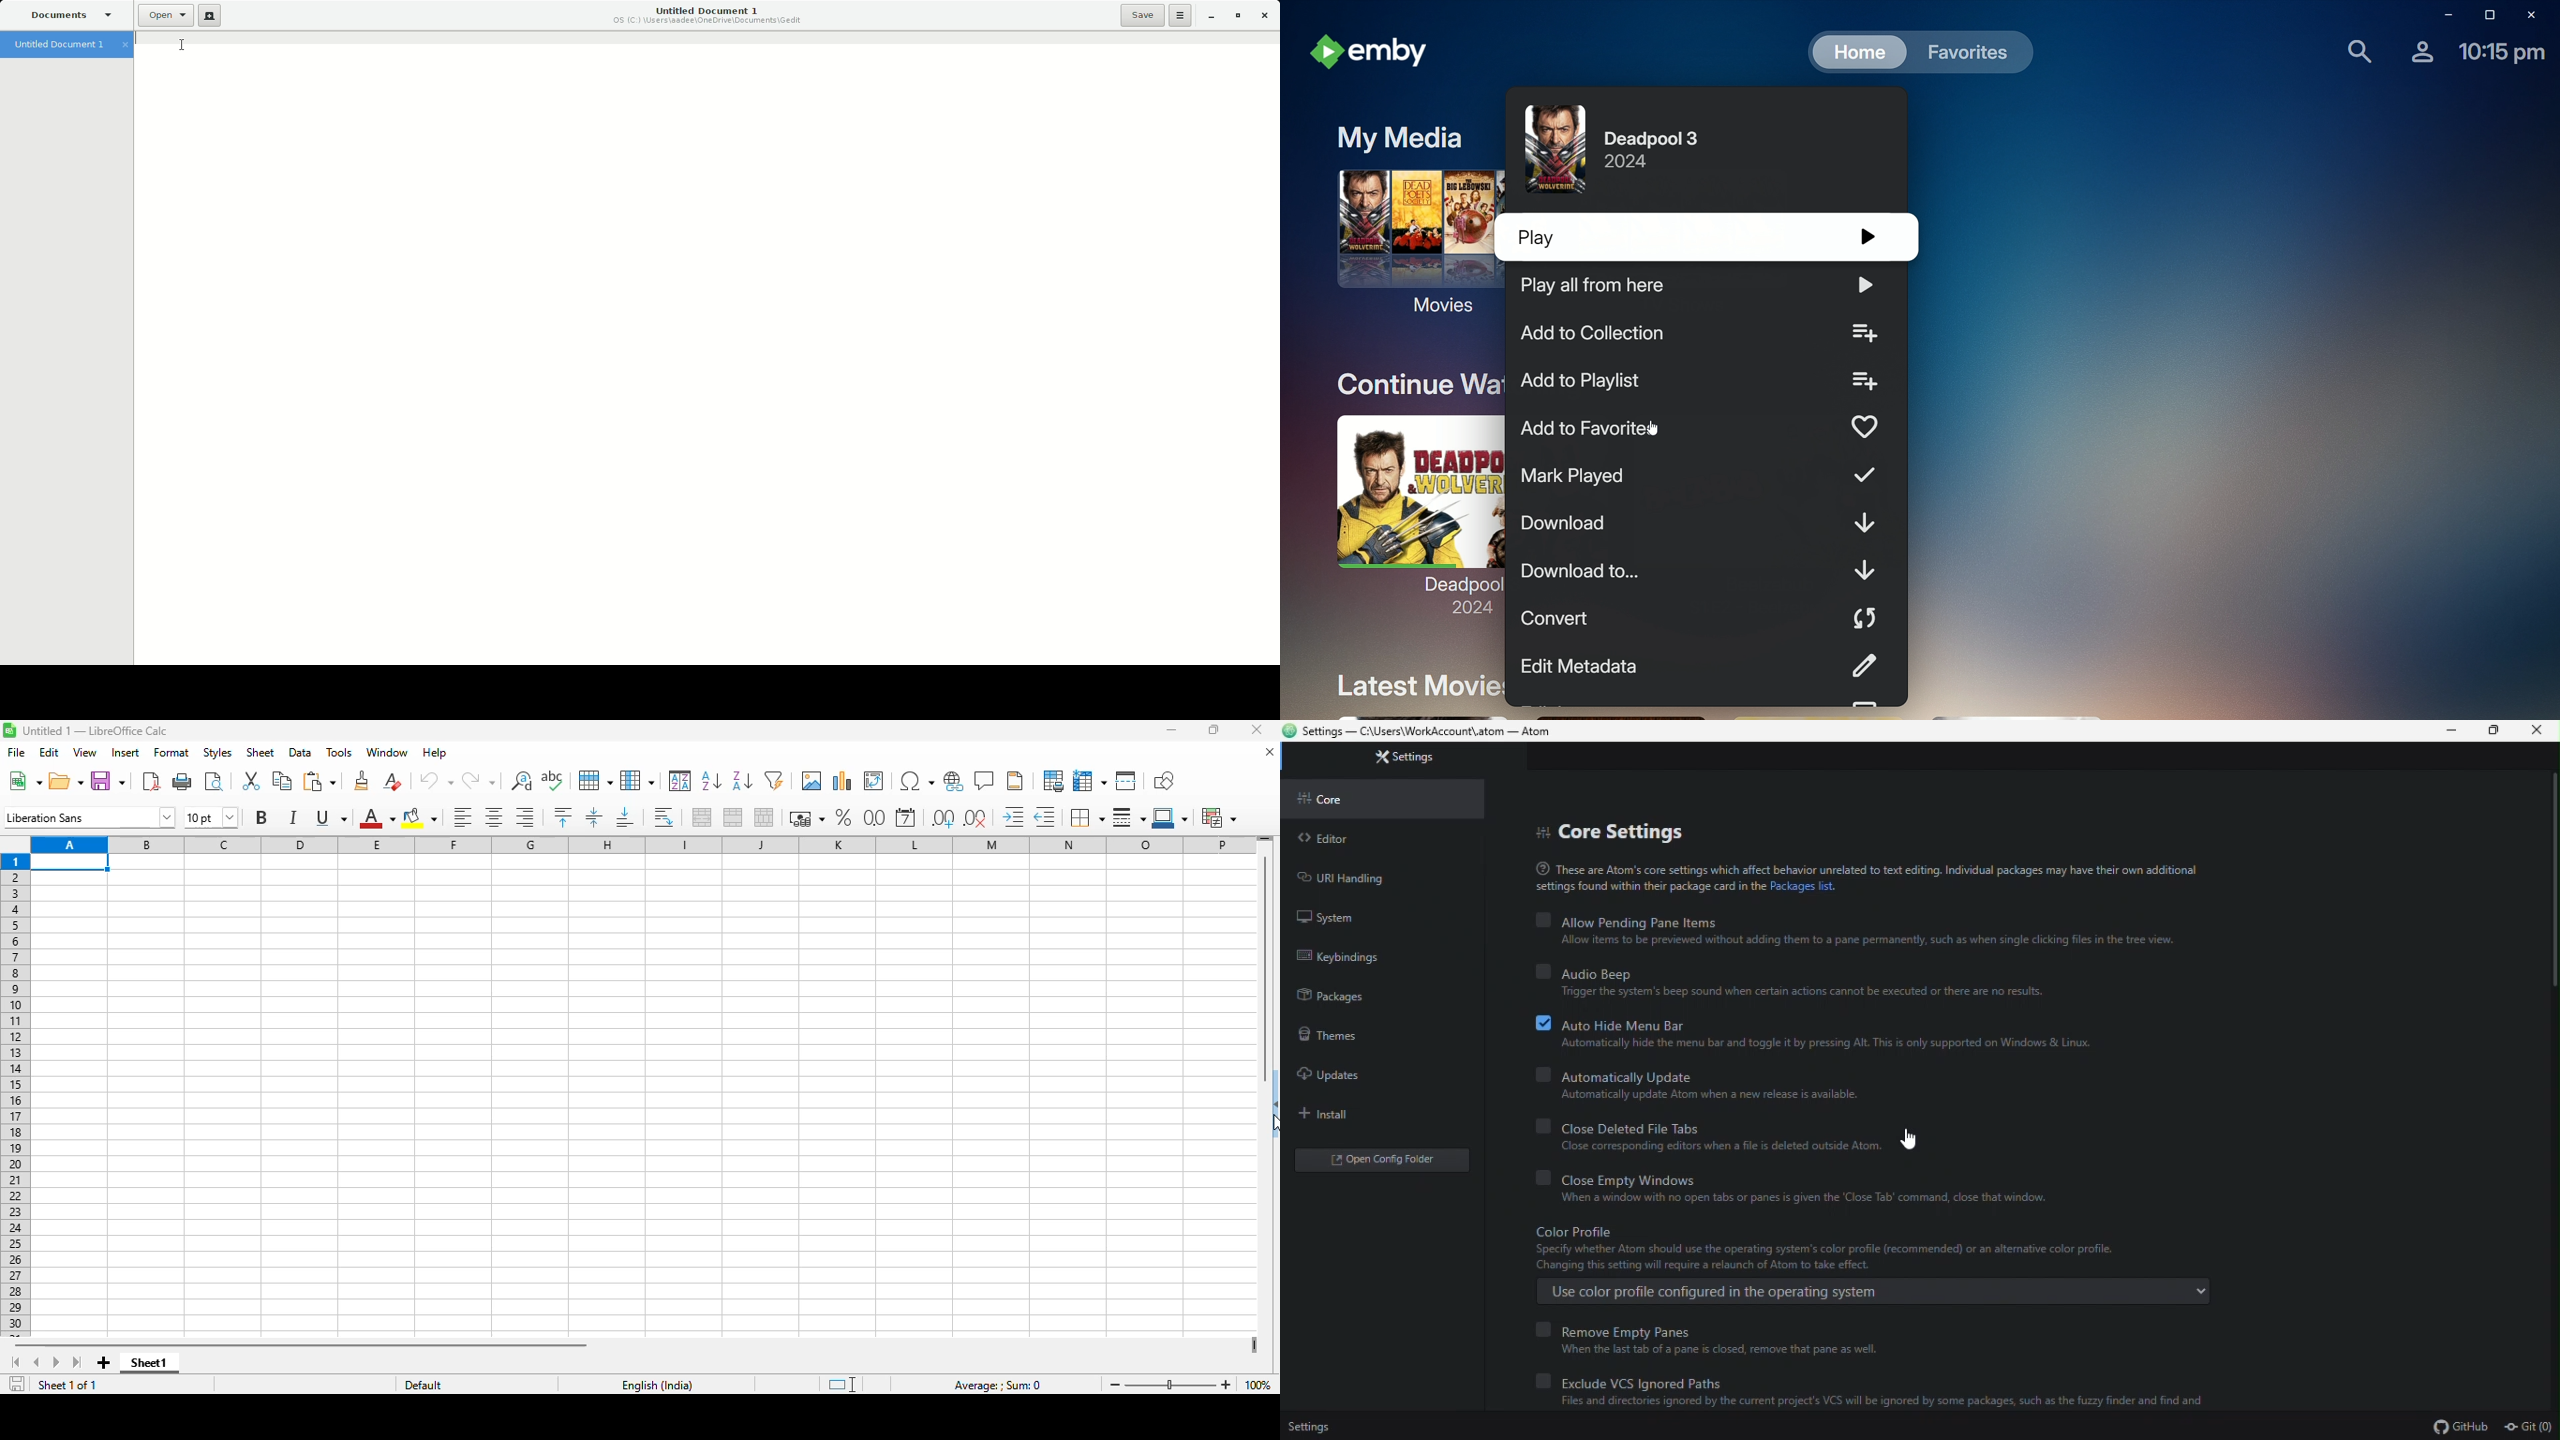  Describe the element at coordinates (806, 817) in the screenshot. I see `format as currency` at that location.